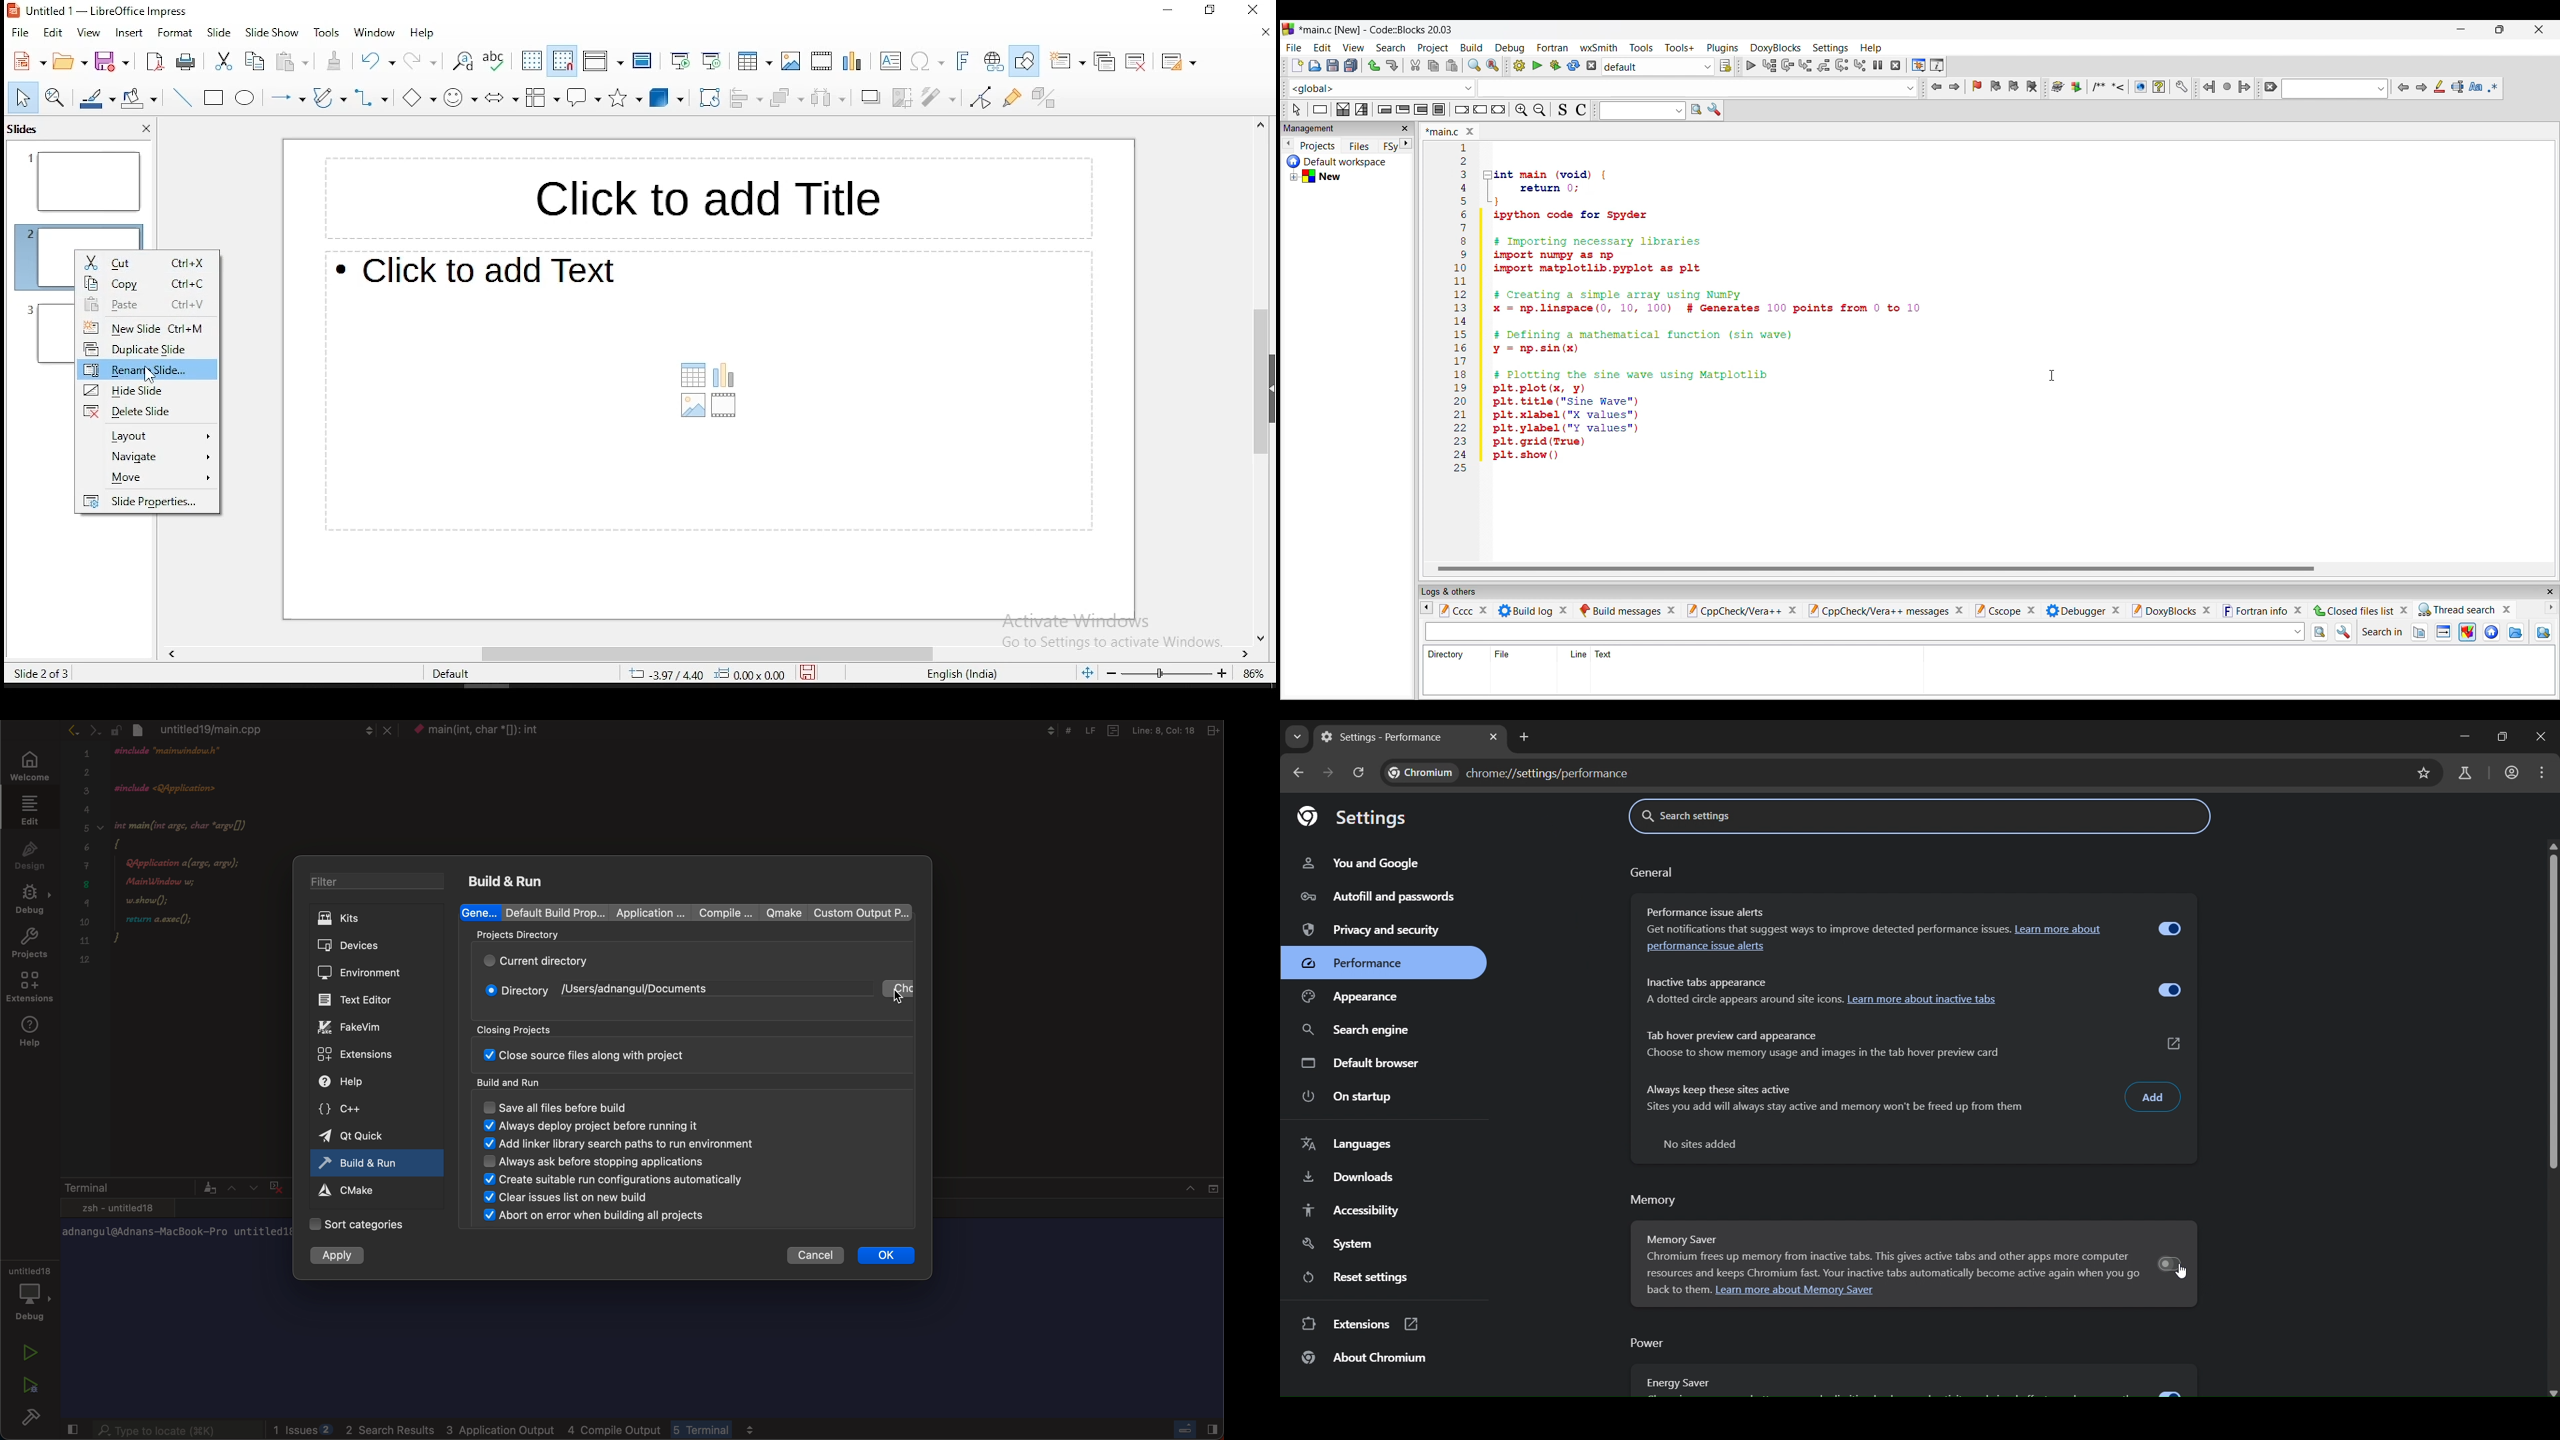  I want to click on reload, so click(1363, 774).